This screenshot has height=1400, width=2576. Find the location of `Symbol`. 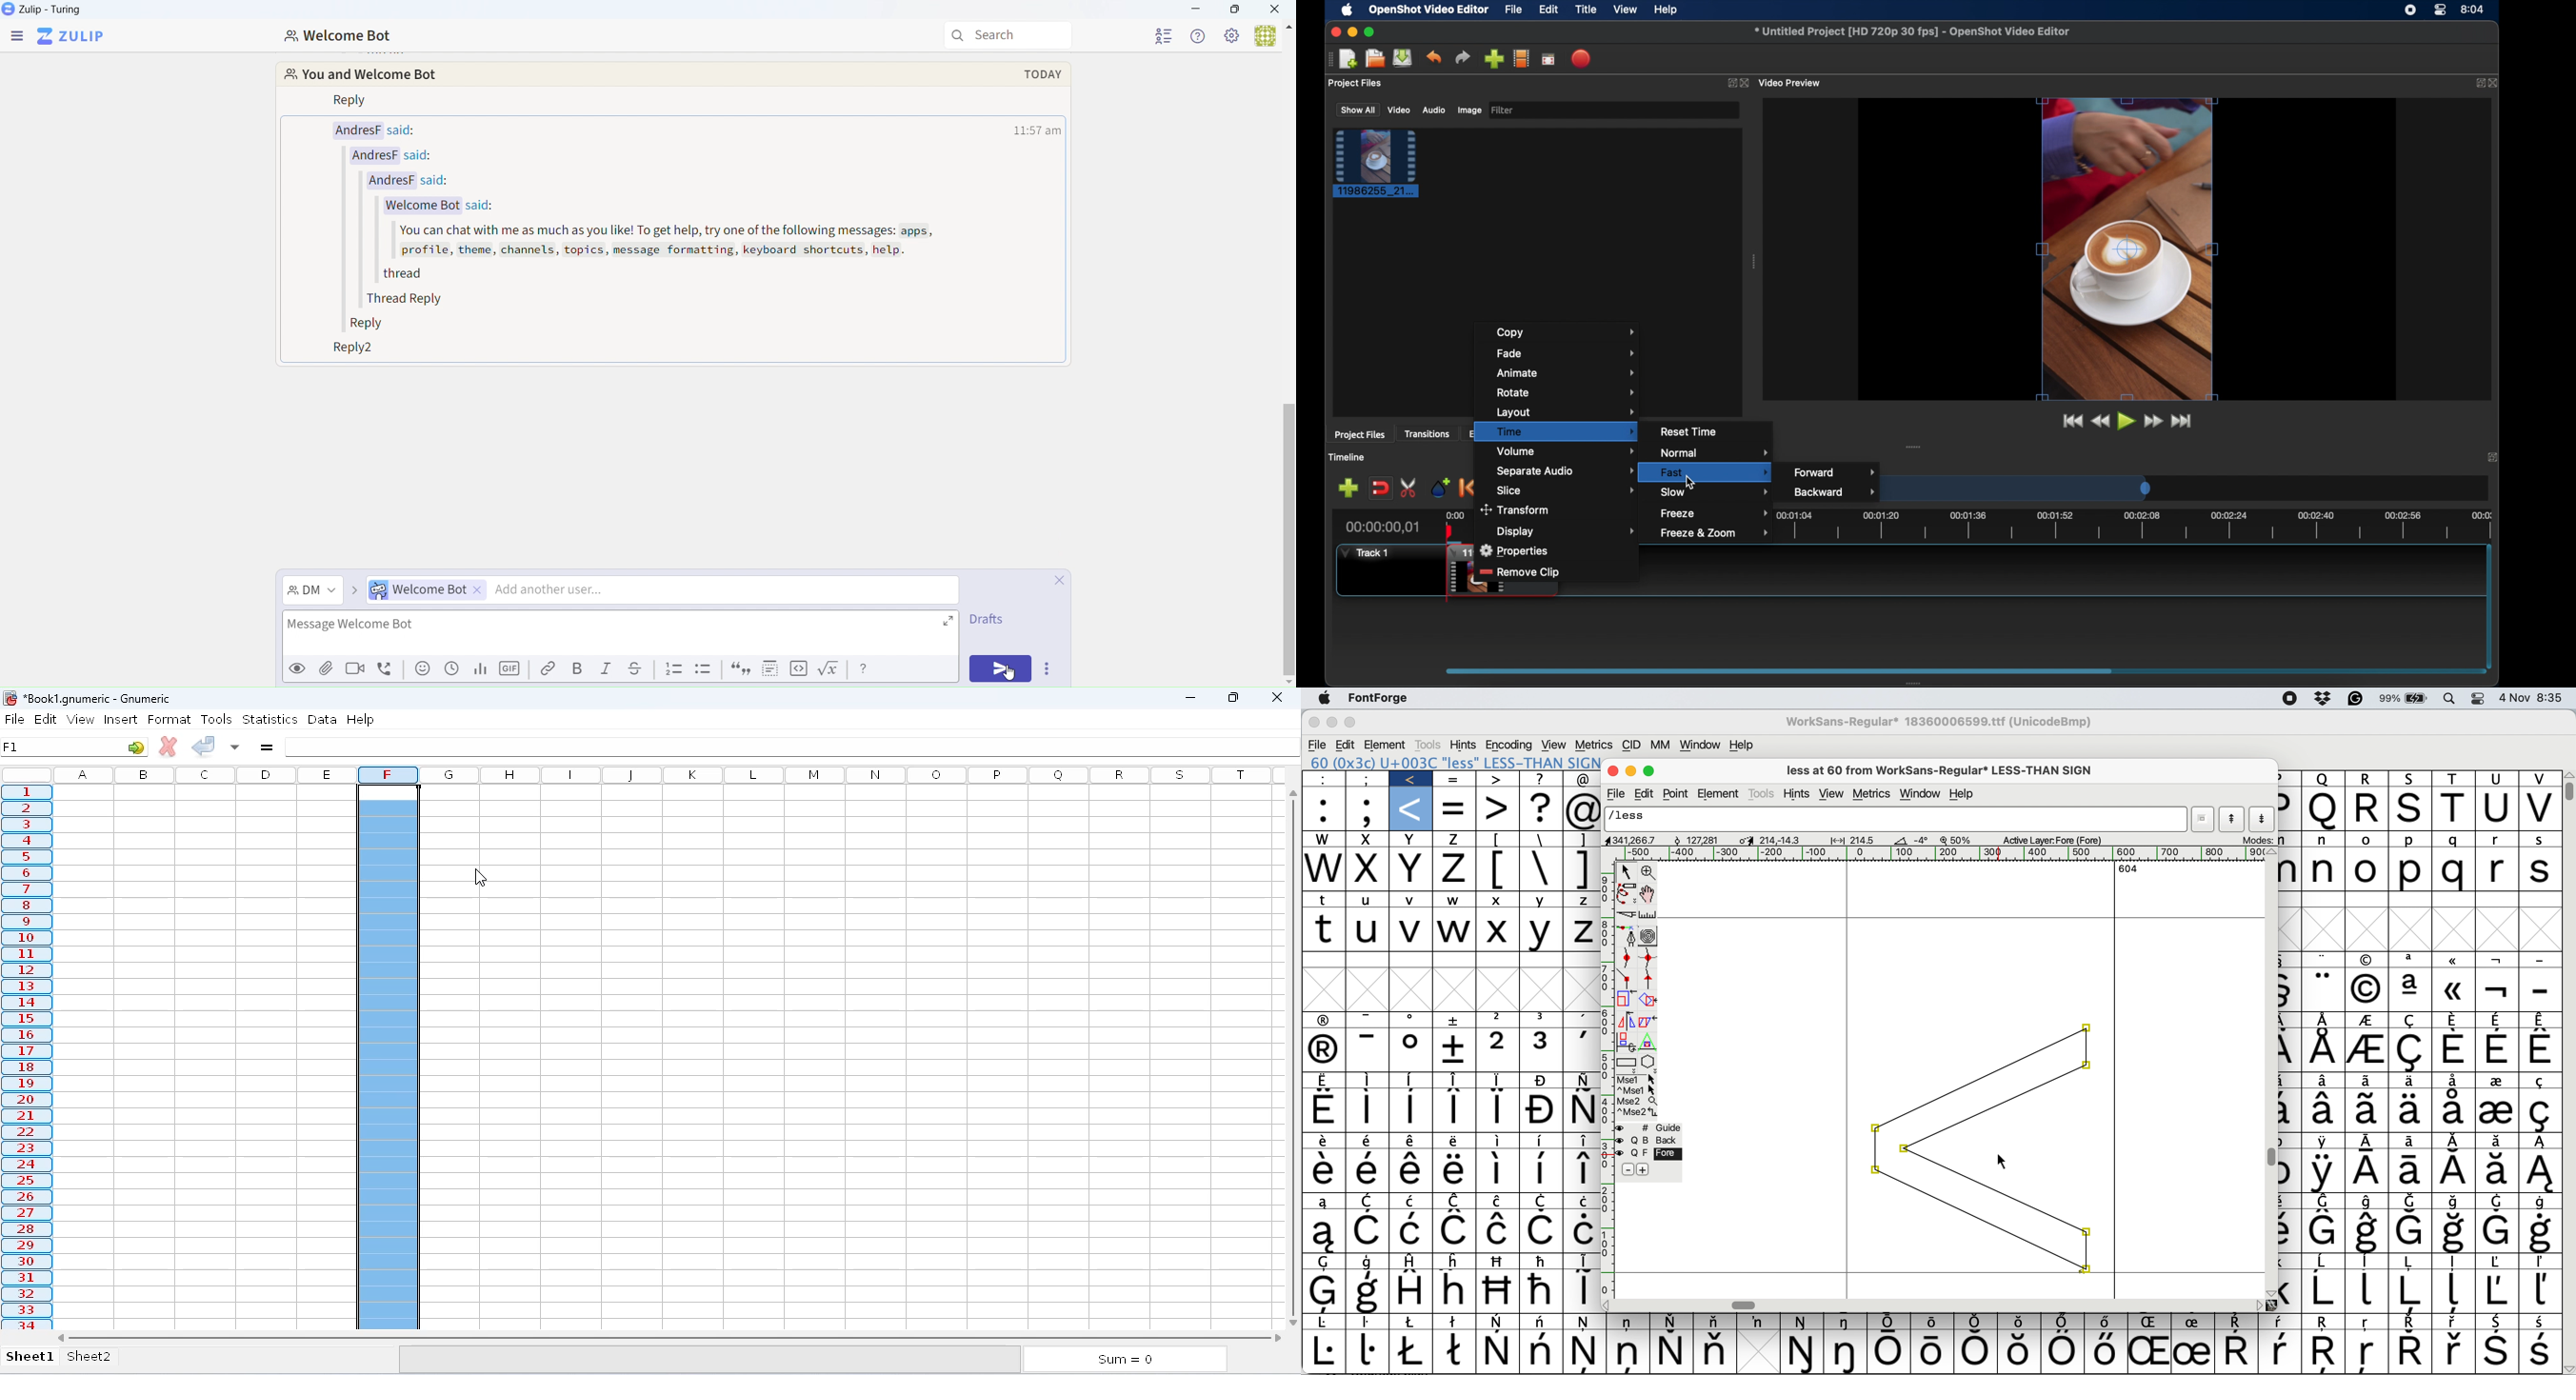

Symbol is located at coordinates (1412, 1231).